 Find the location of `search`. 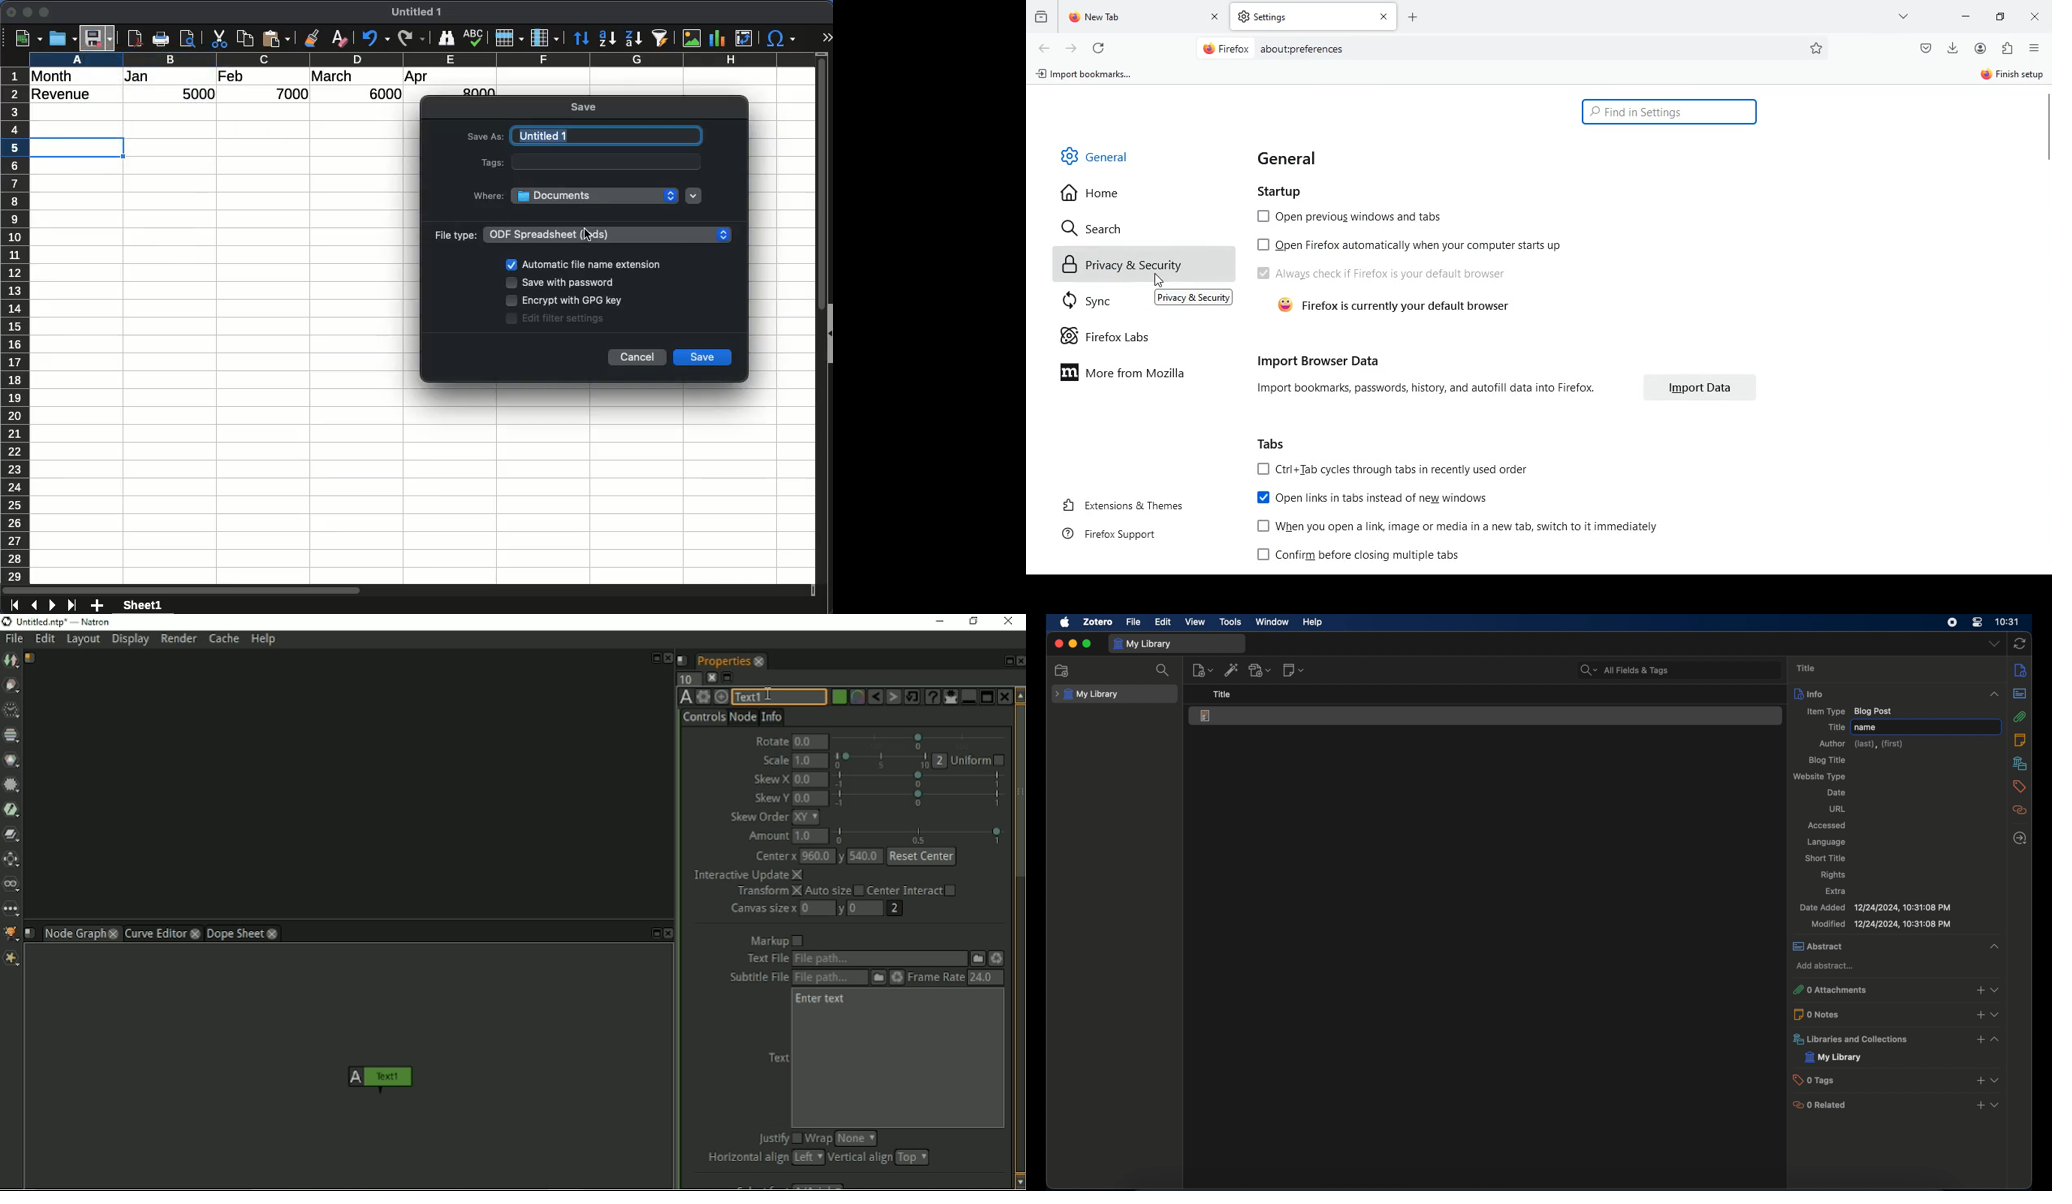

search is located at coordinates (1163, 670).